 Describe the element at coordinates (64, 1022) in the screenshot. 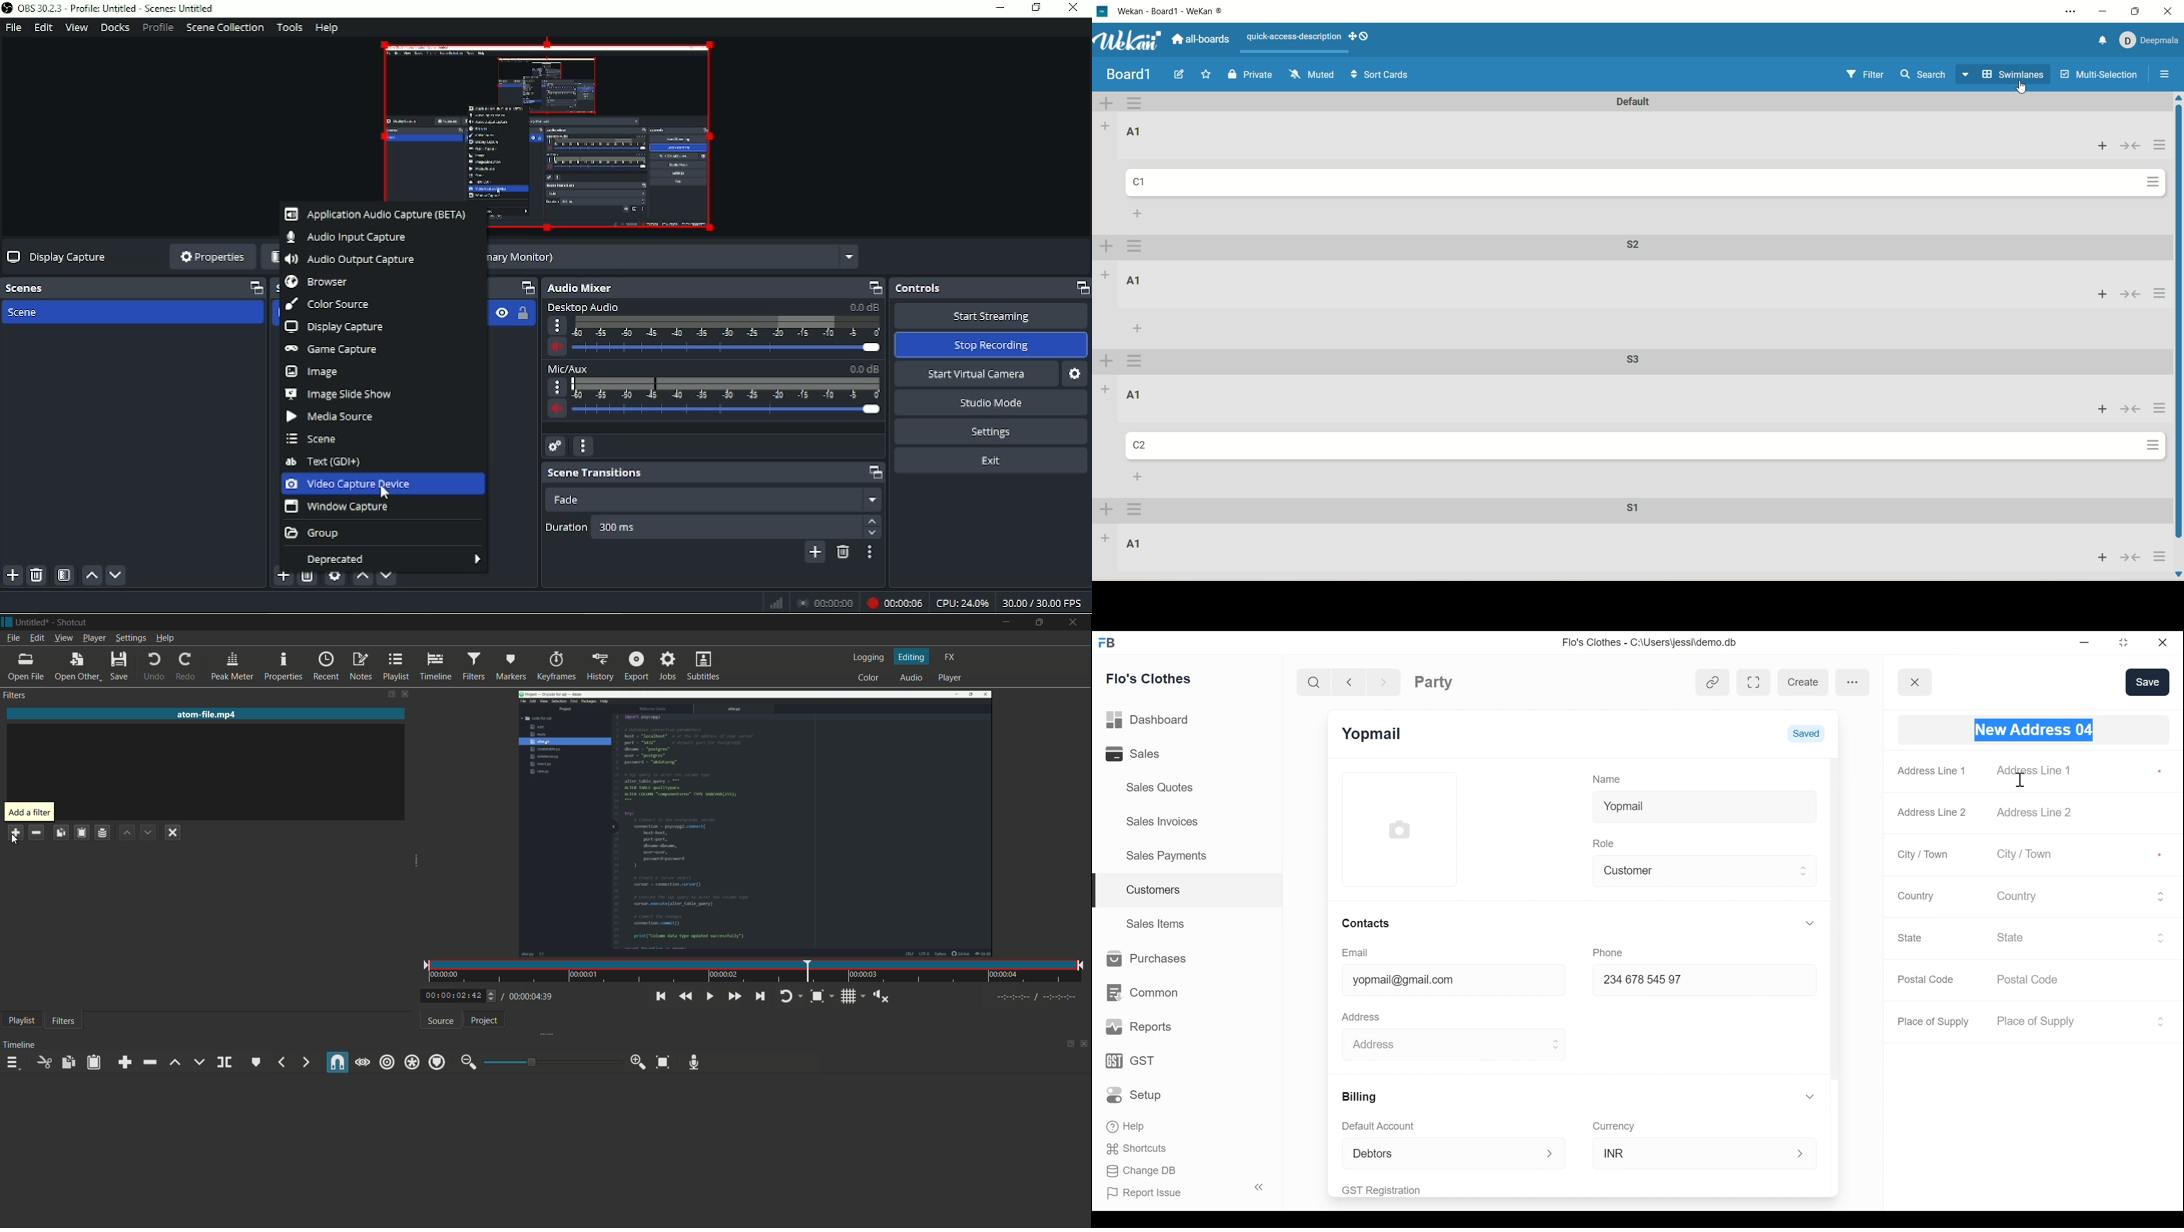

I see `filters` at that location.